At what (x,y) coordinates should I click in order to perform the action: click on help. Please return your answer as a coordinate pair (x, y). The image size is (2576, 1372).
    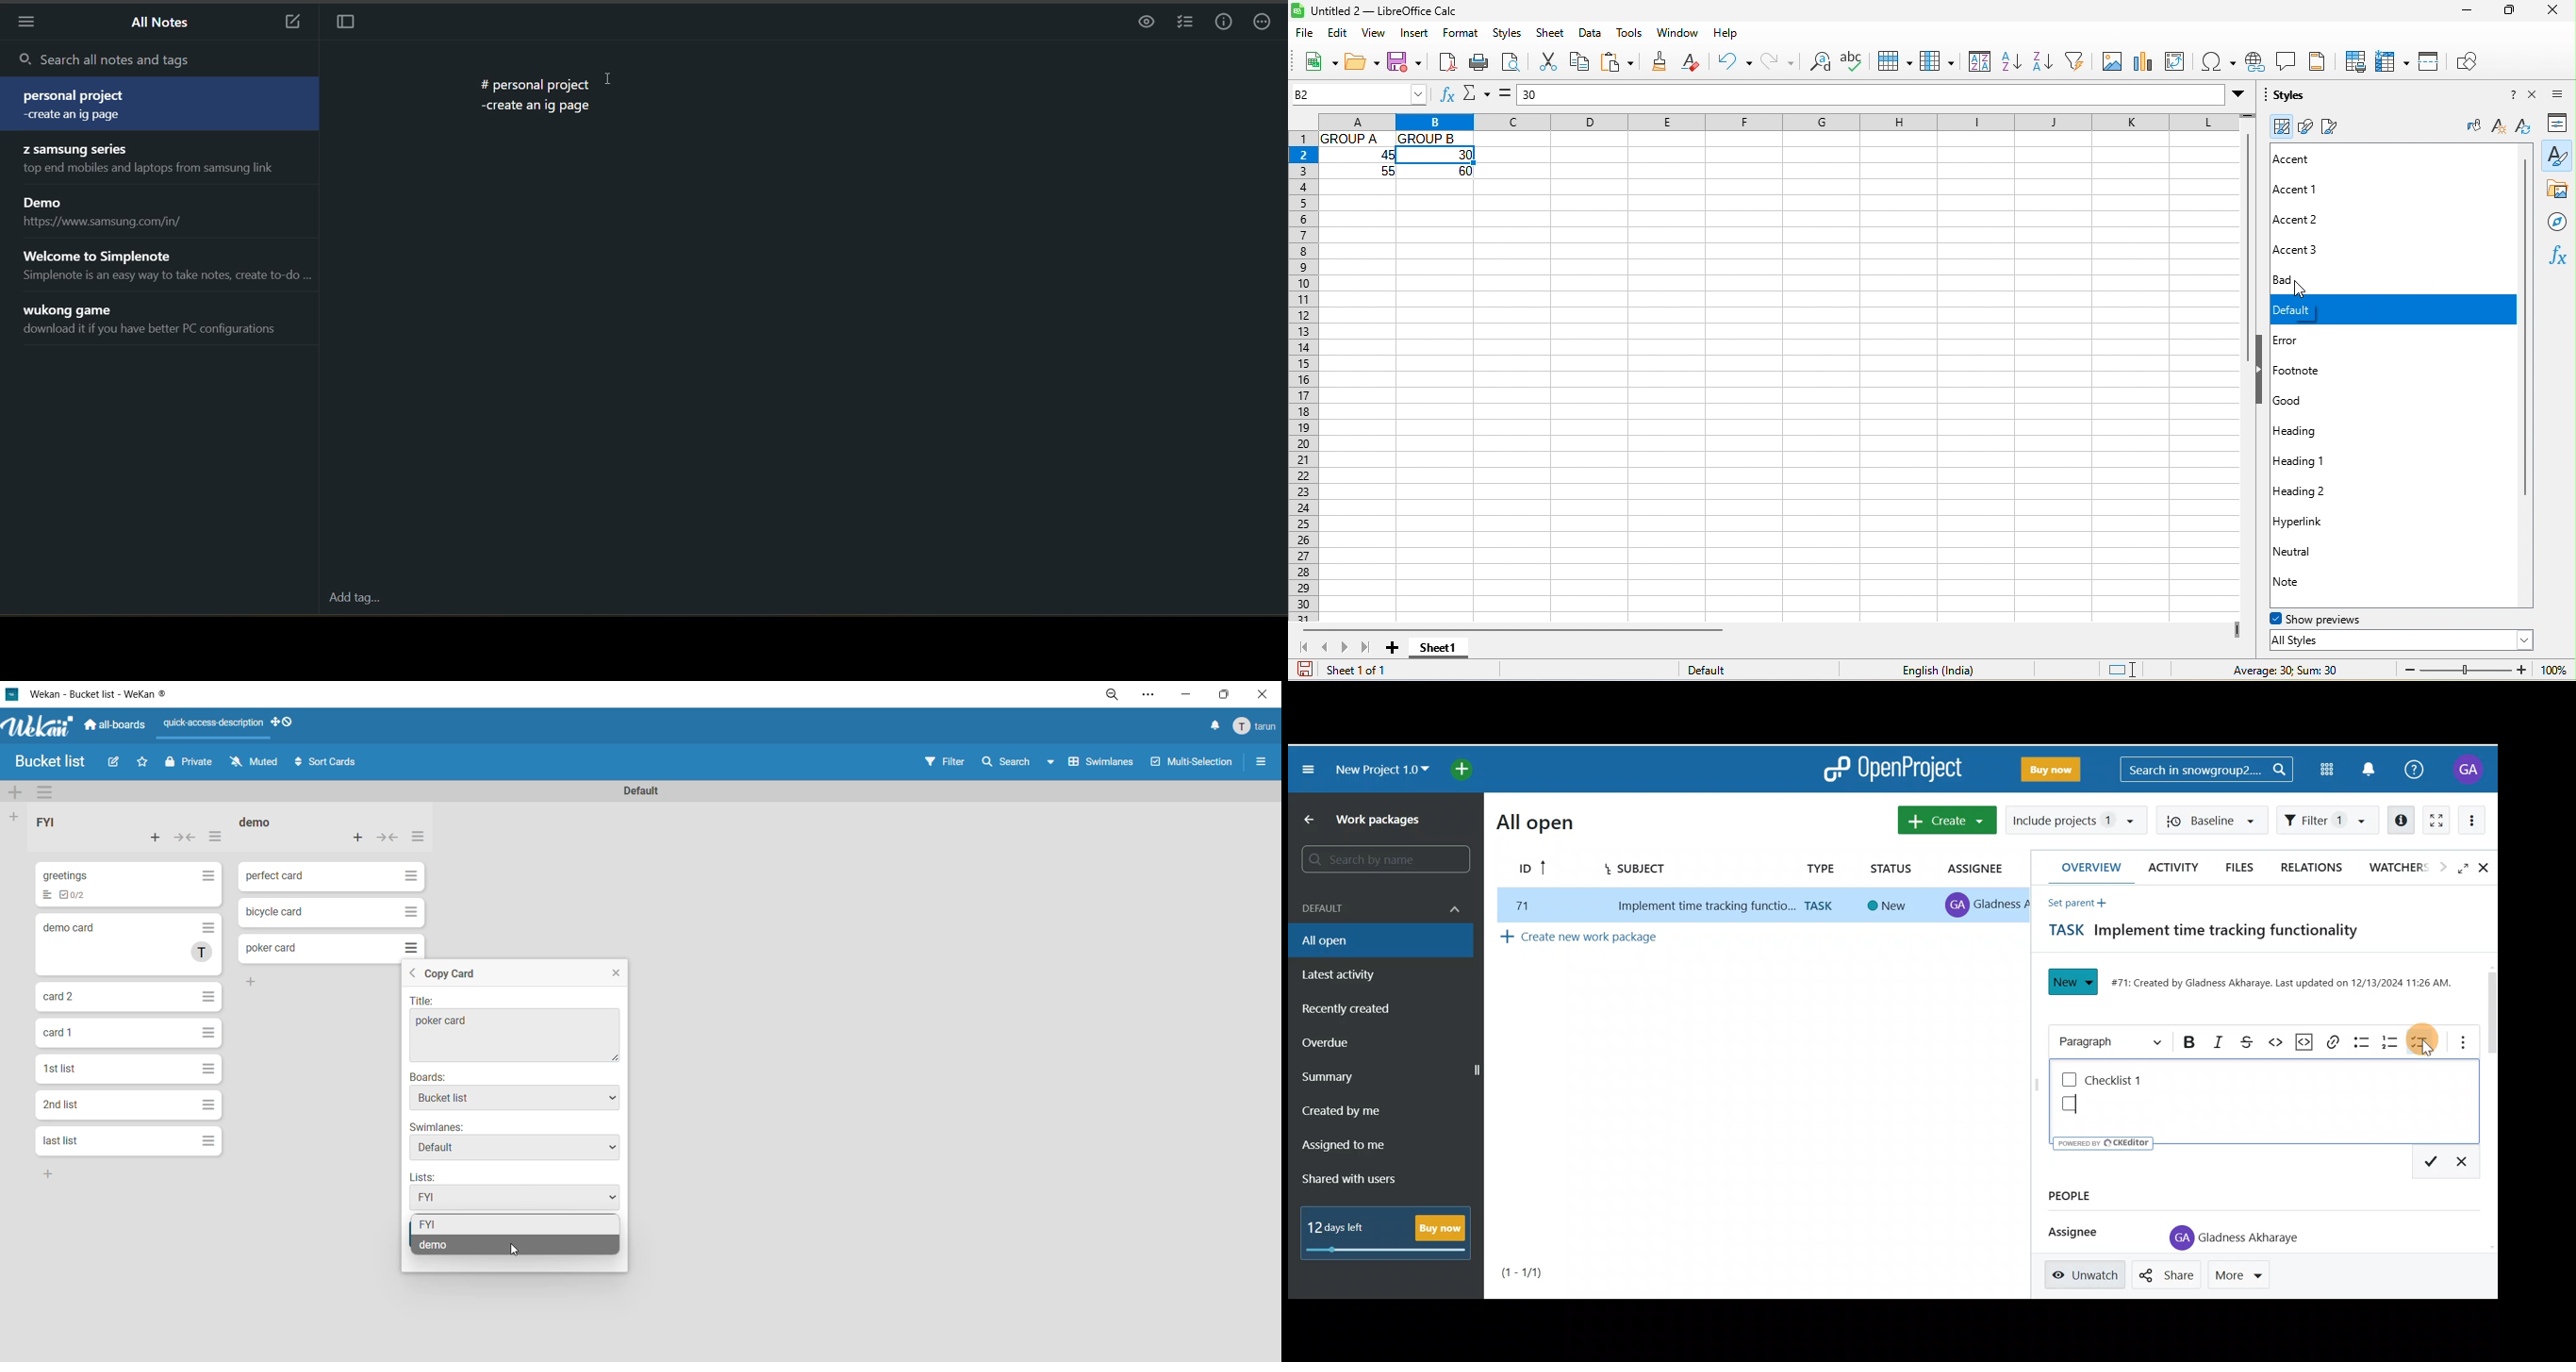
    Looking at the image, I should click on (1726, 34).